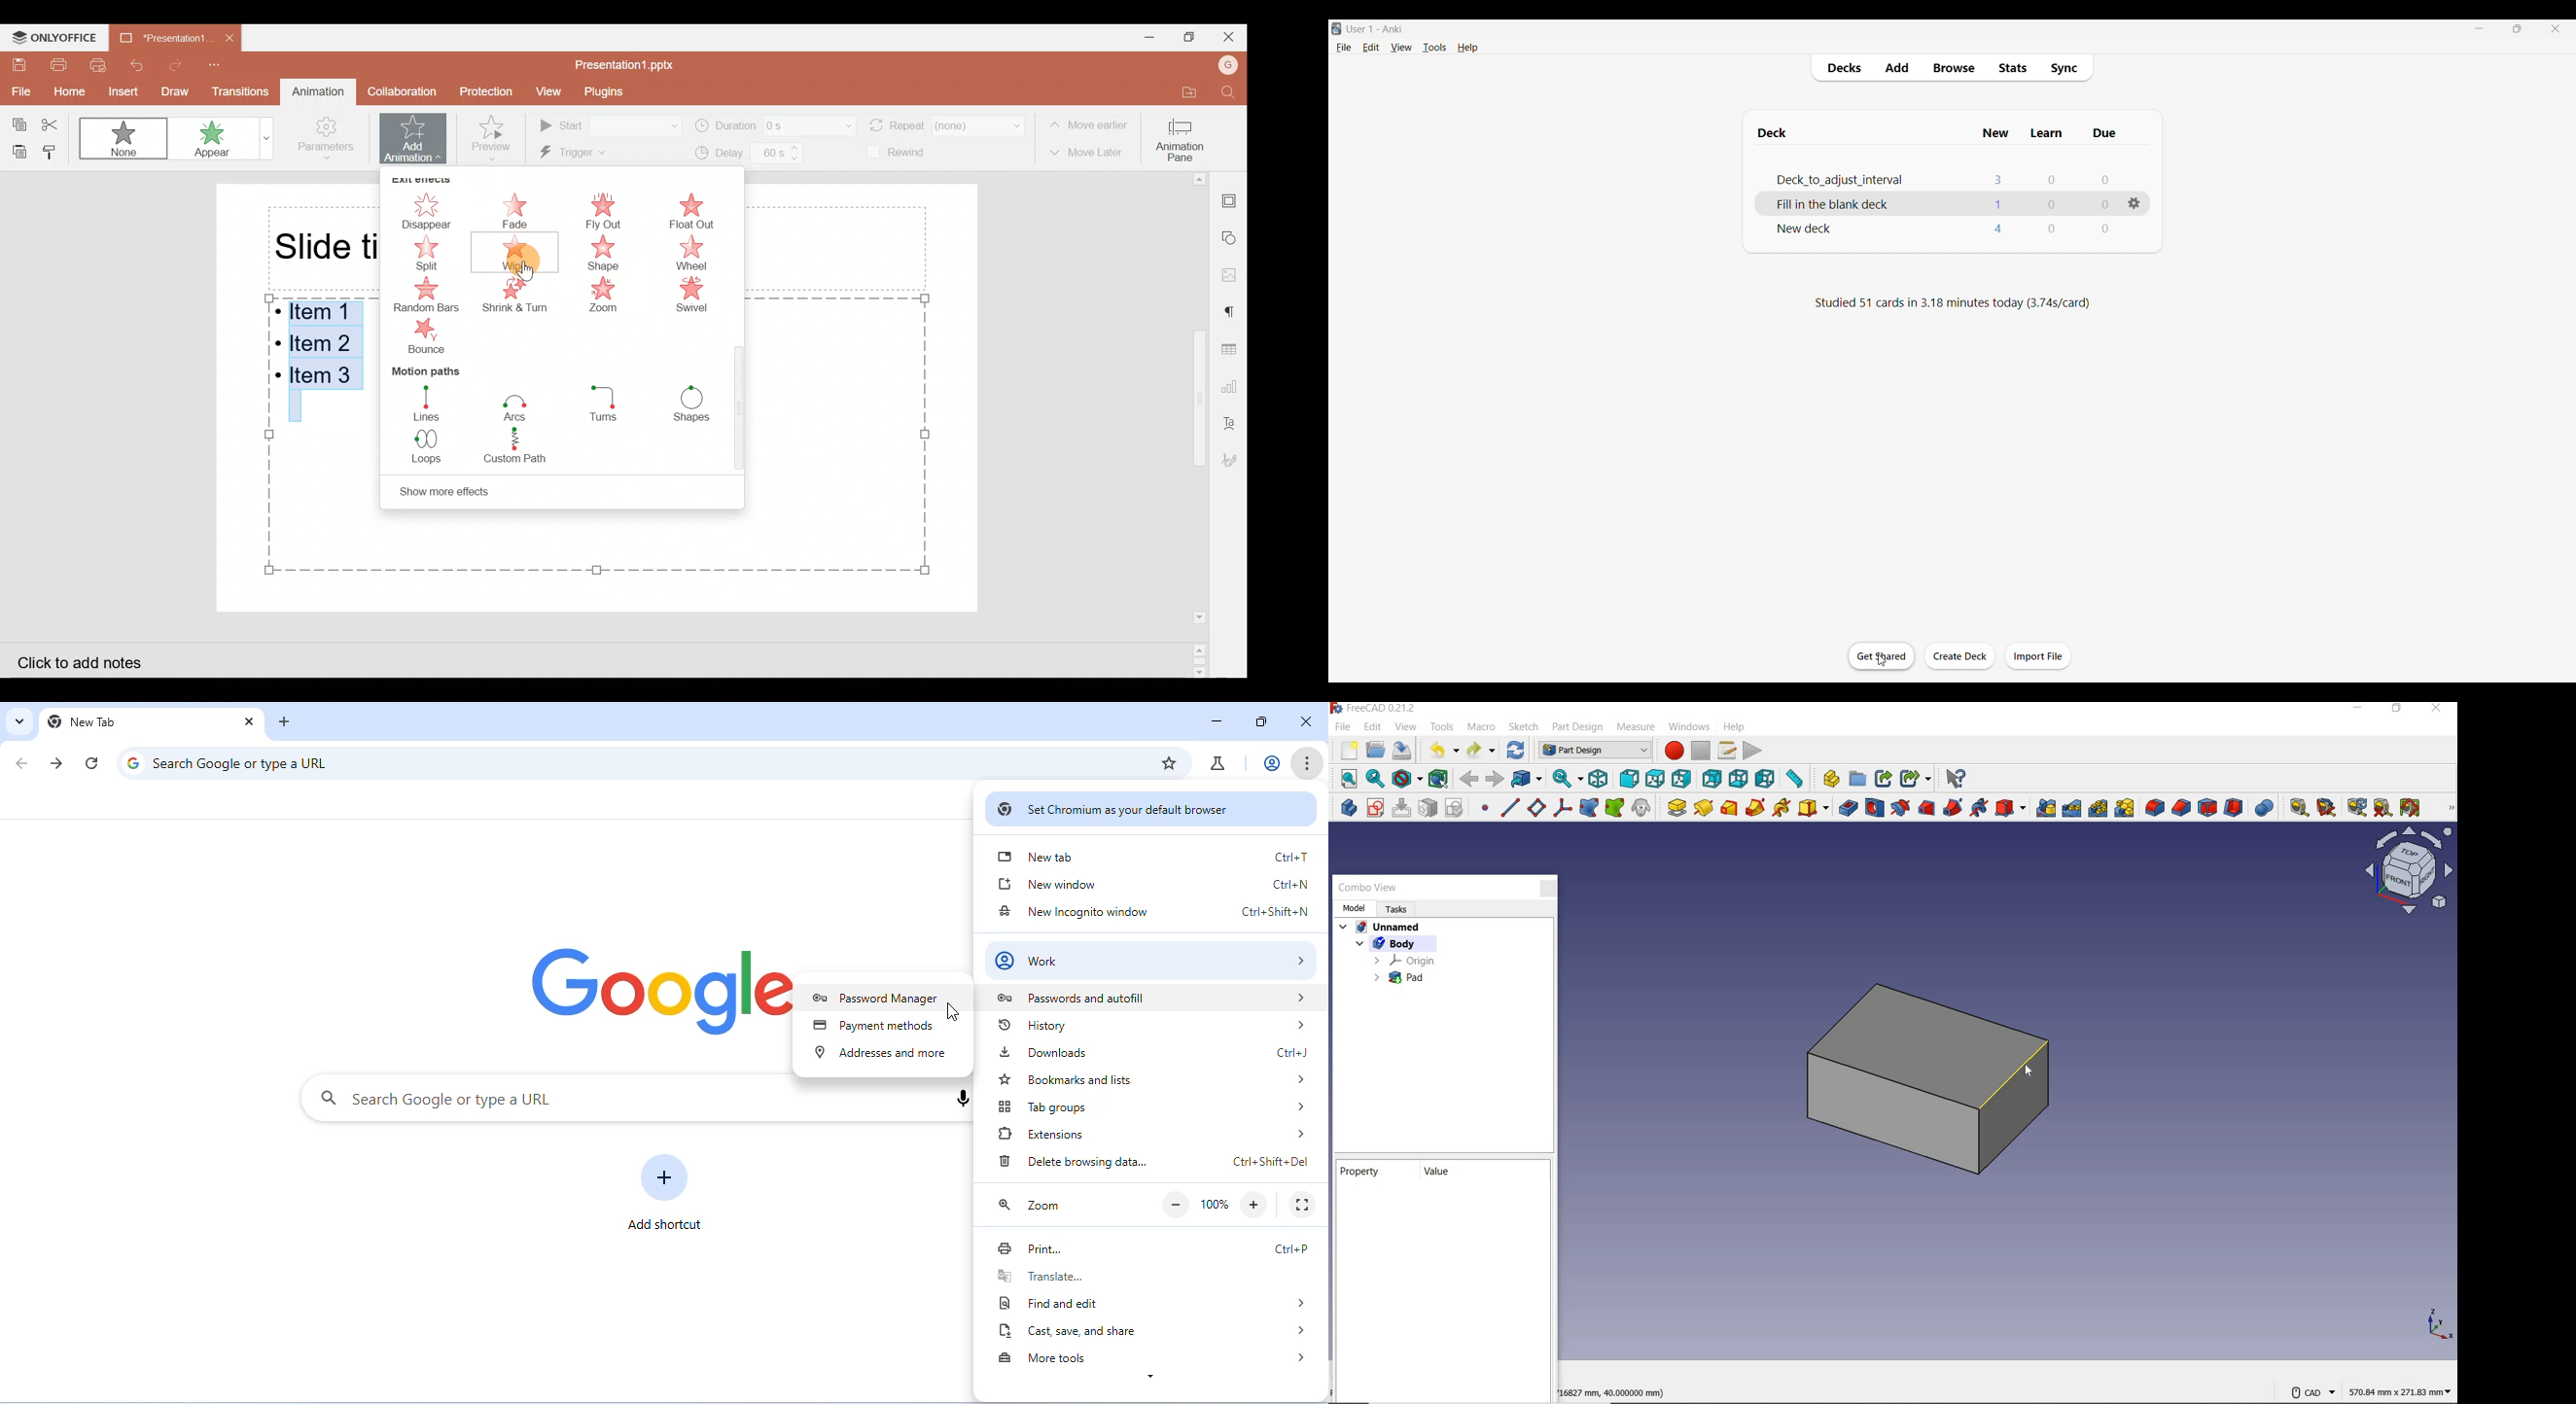 Image resolution: width=2576 pixels, height=1428 pixels. I want to click on 0, so click(2105, 229).